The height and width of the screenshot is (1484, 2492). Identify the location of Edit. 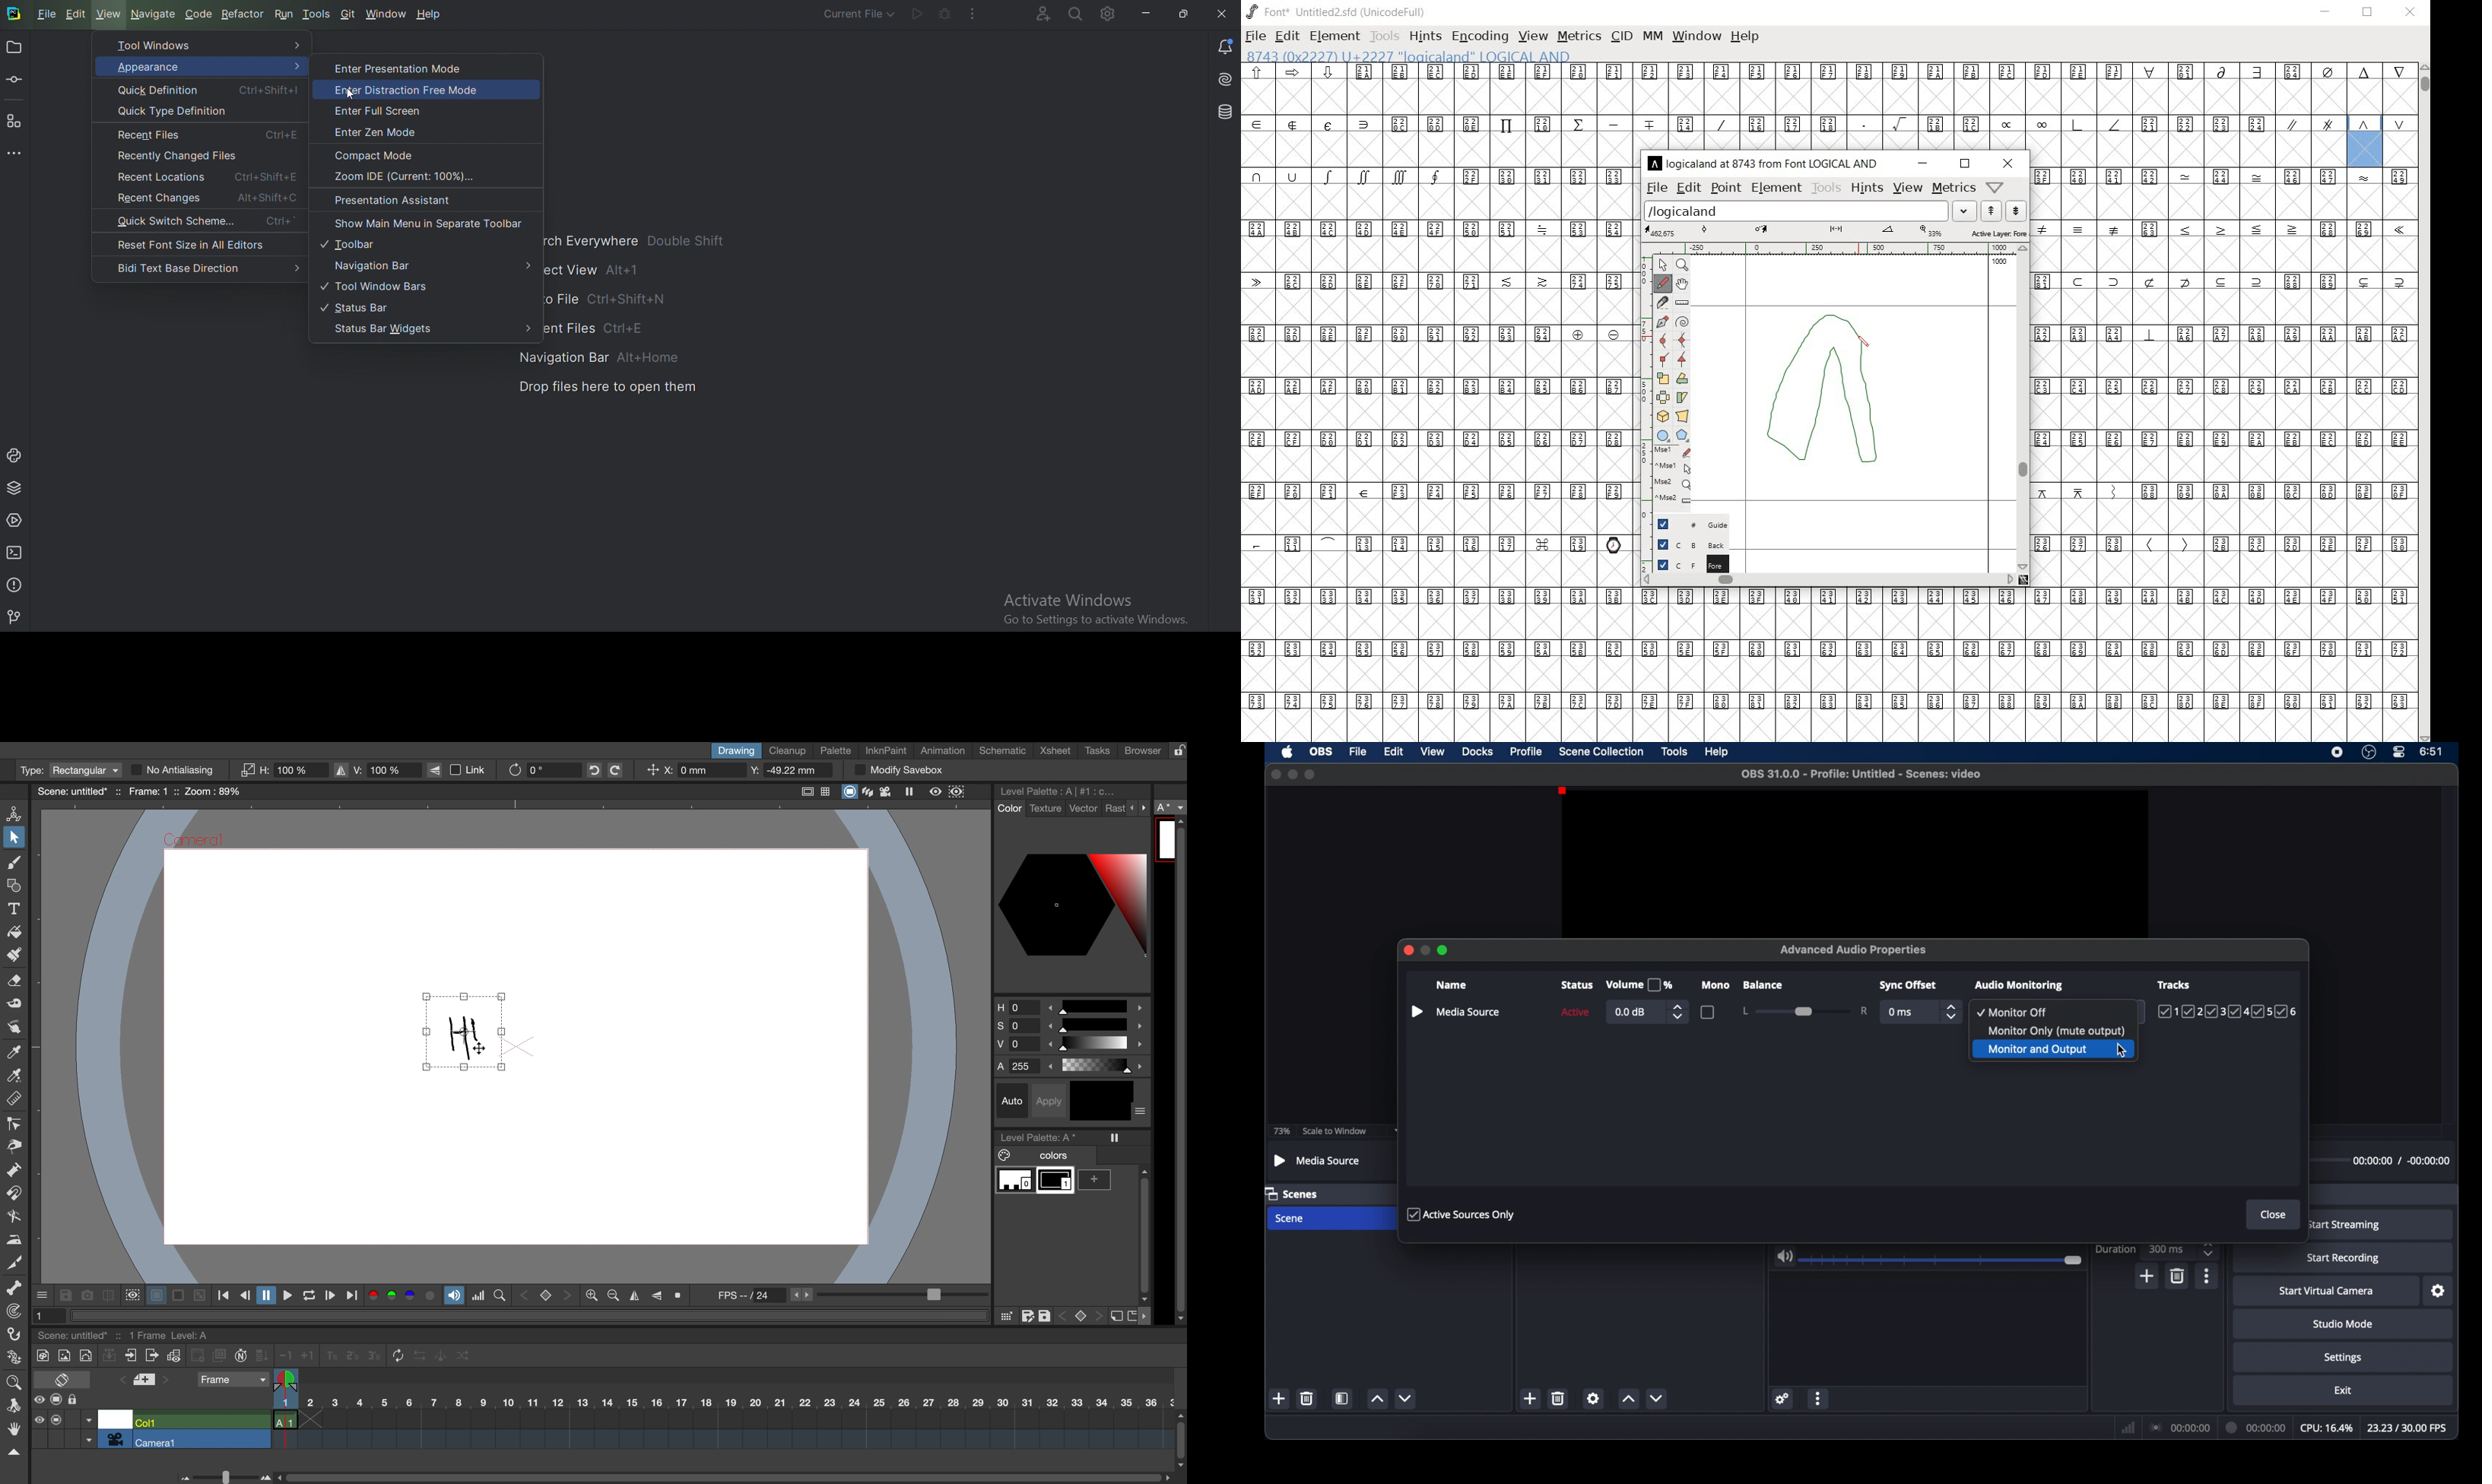
(77, 14).